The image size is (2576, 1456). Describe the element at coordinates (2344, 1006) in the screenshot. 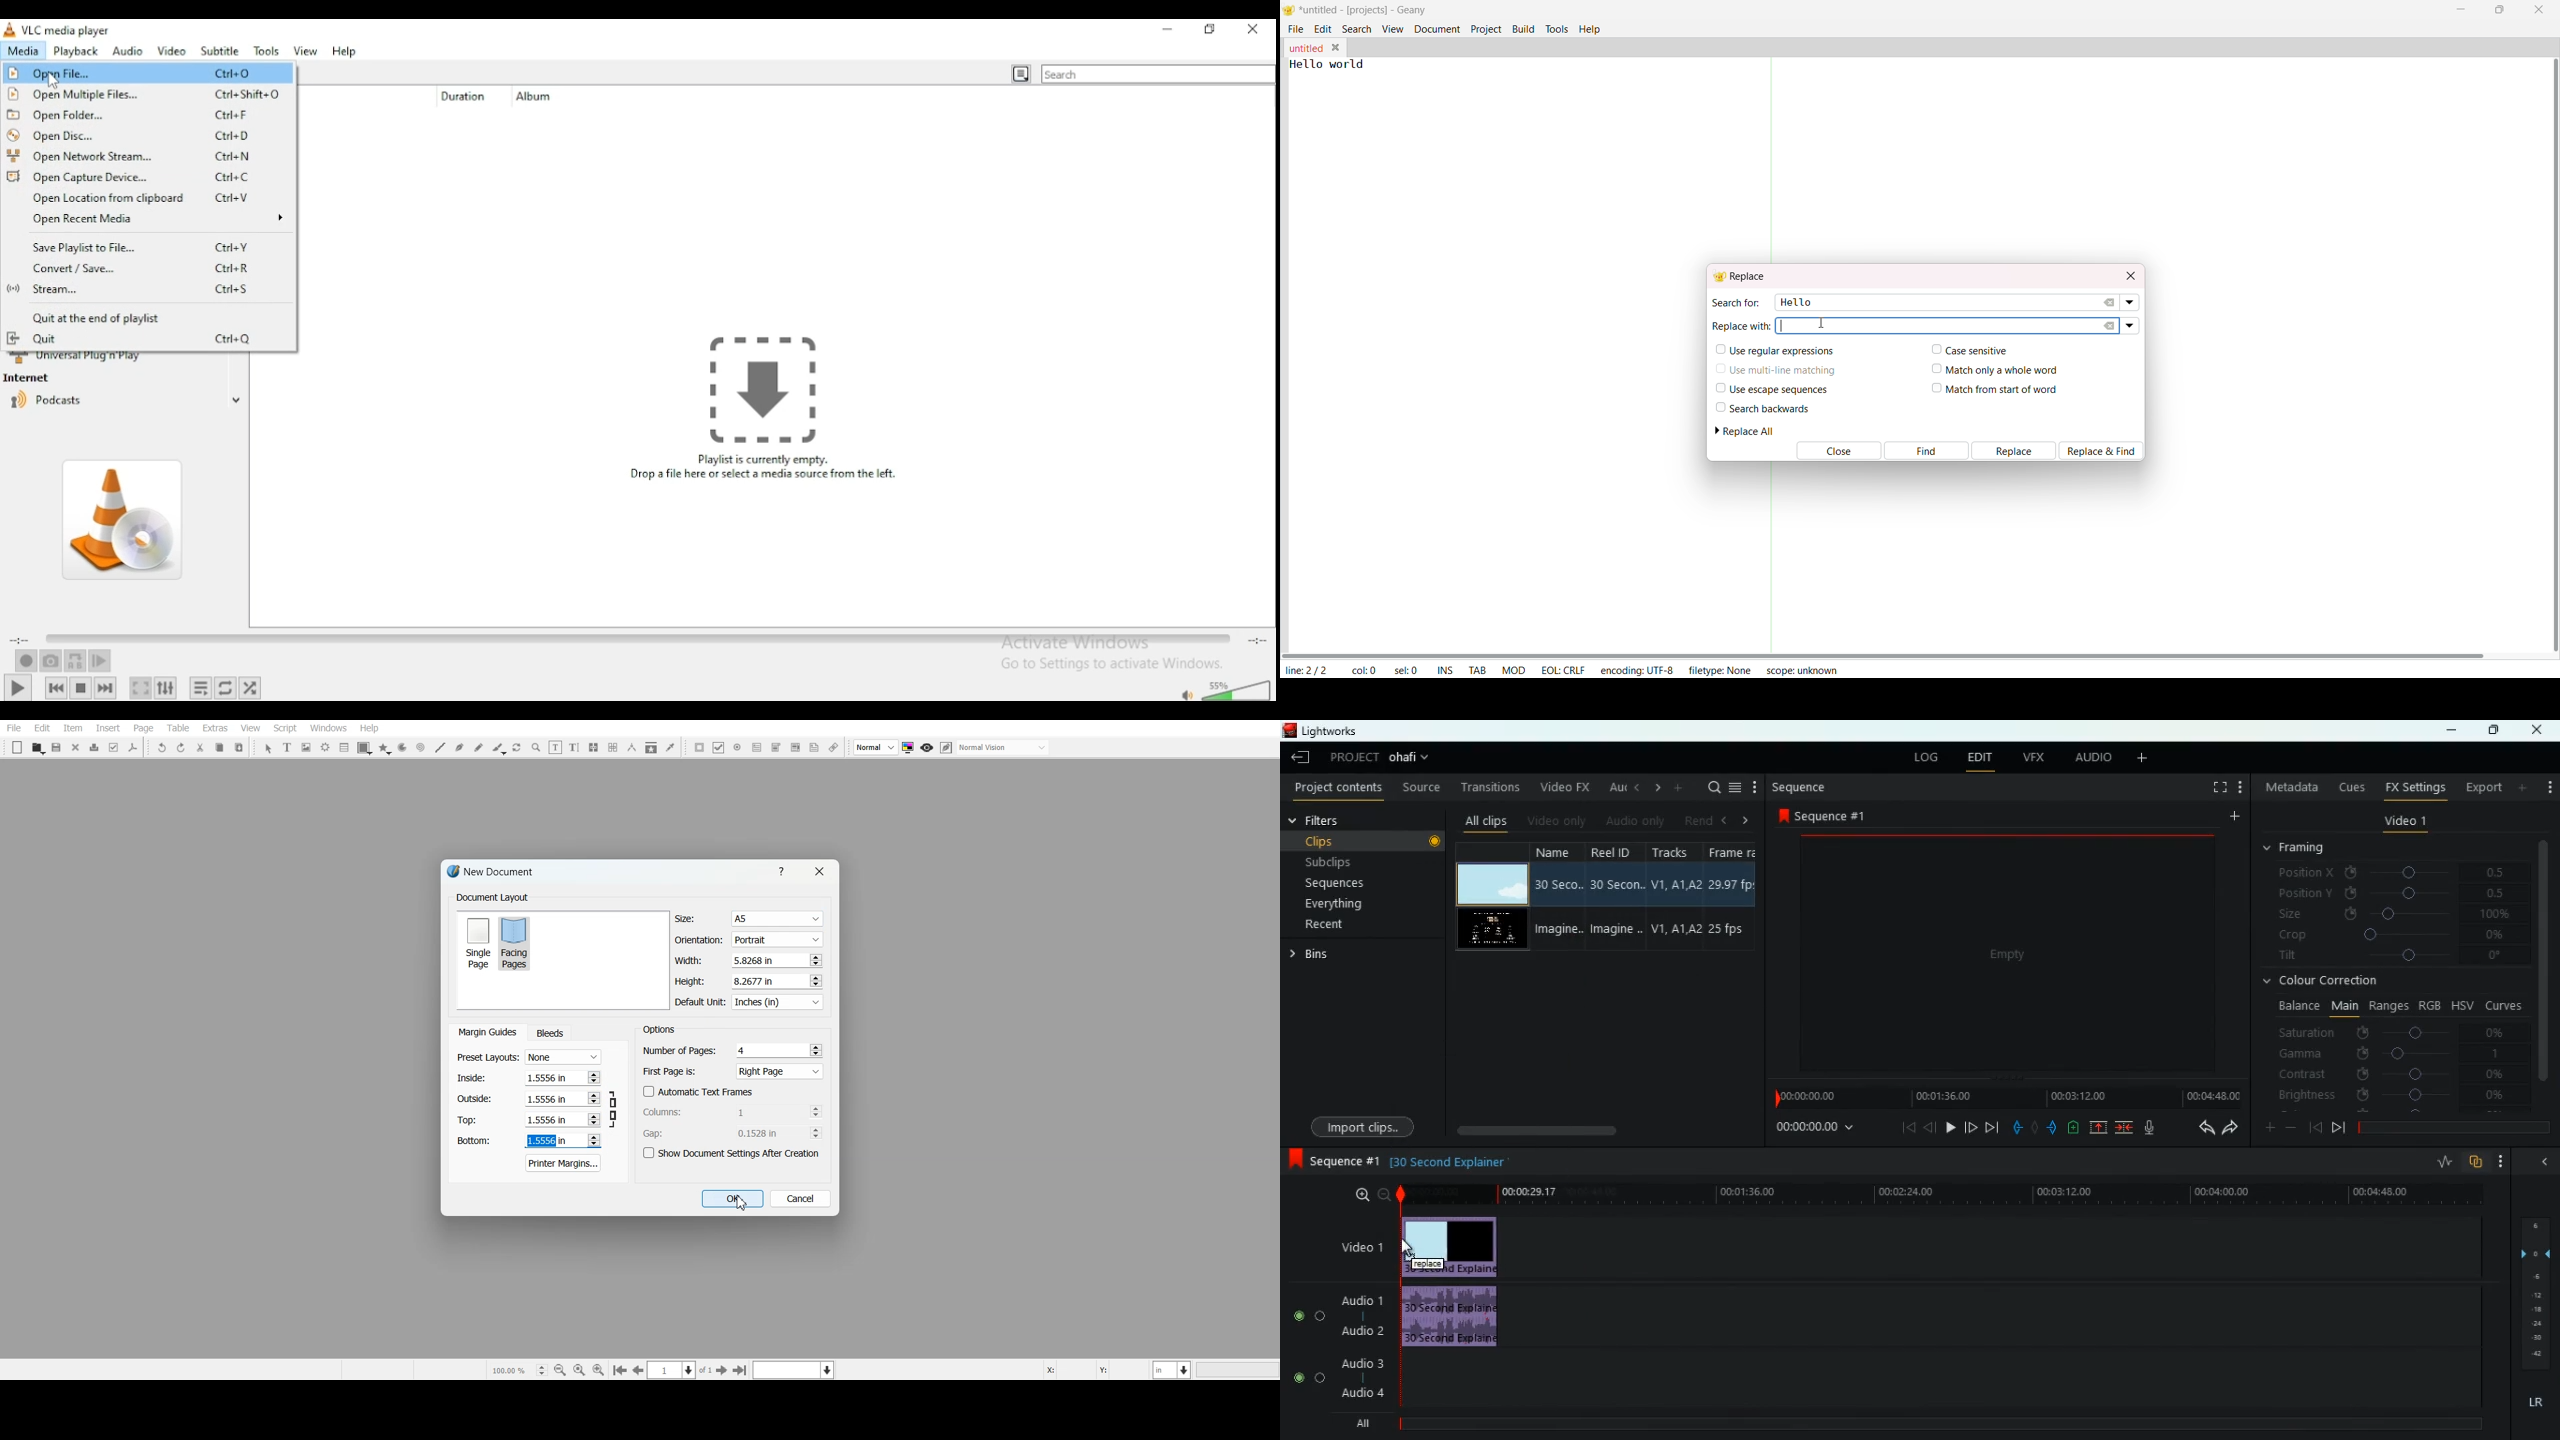

I see `main` at that location.